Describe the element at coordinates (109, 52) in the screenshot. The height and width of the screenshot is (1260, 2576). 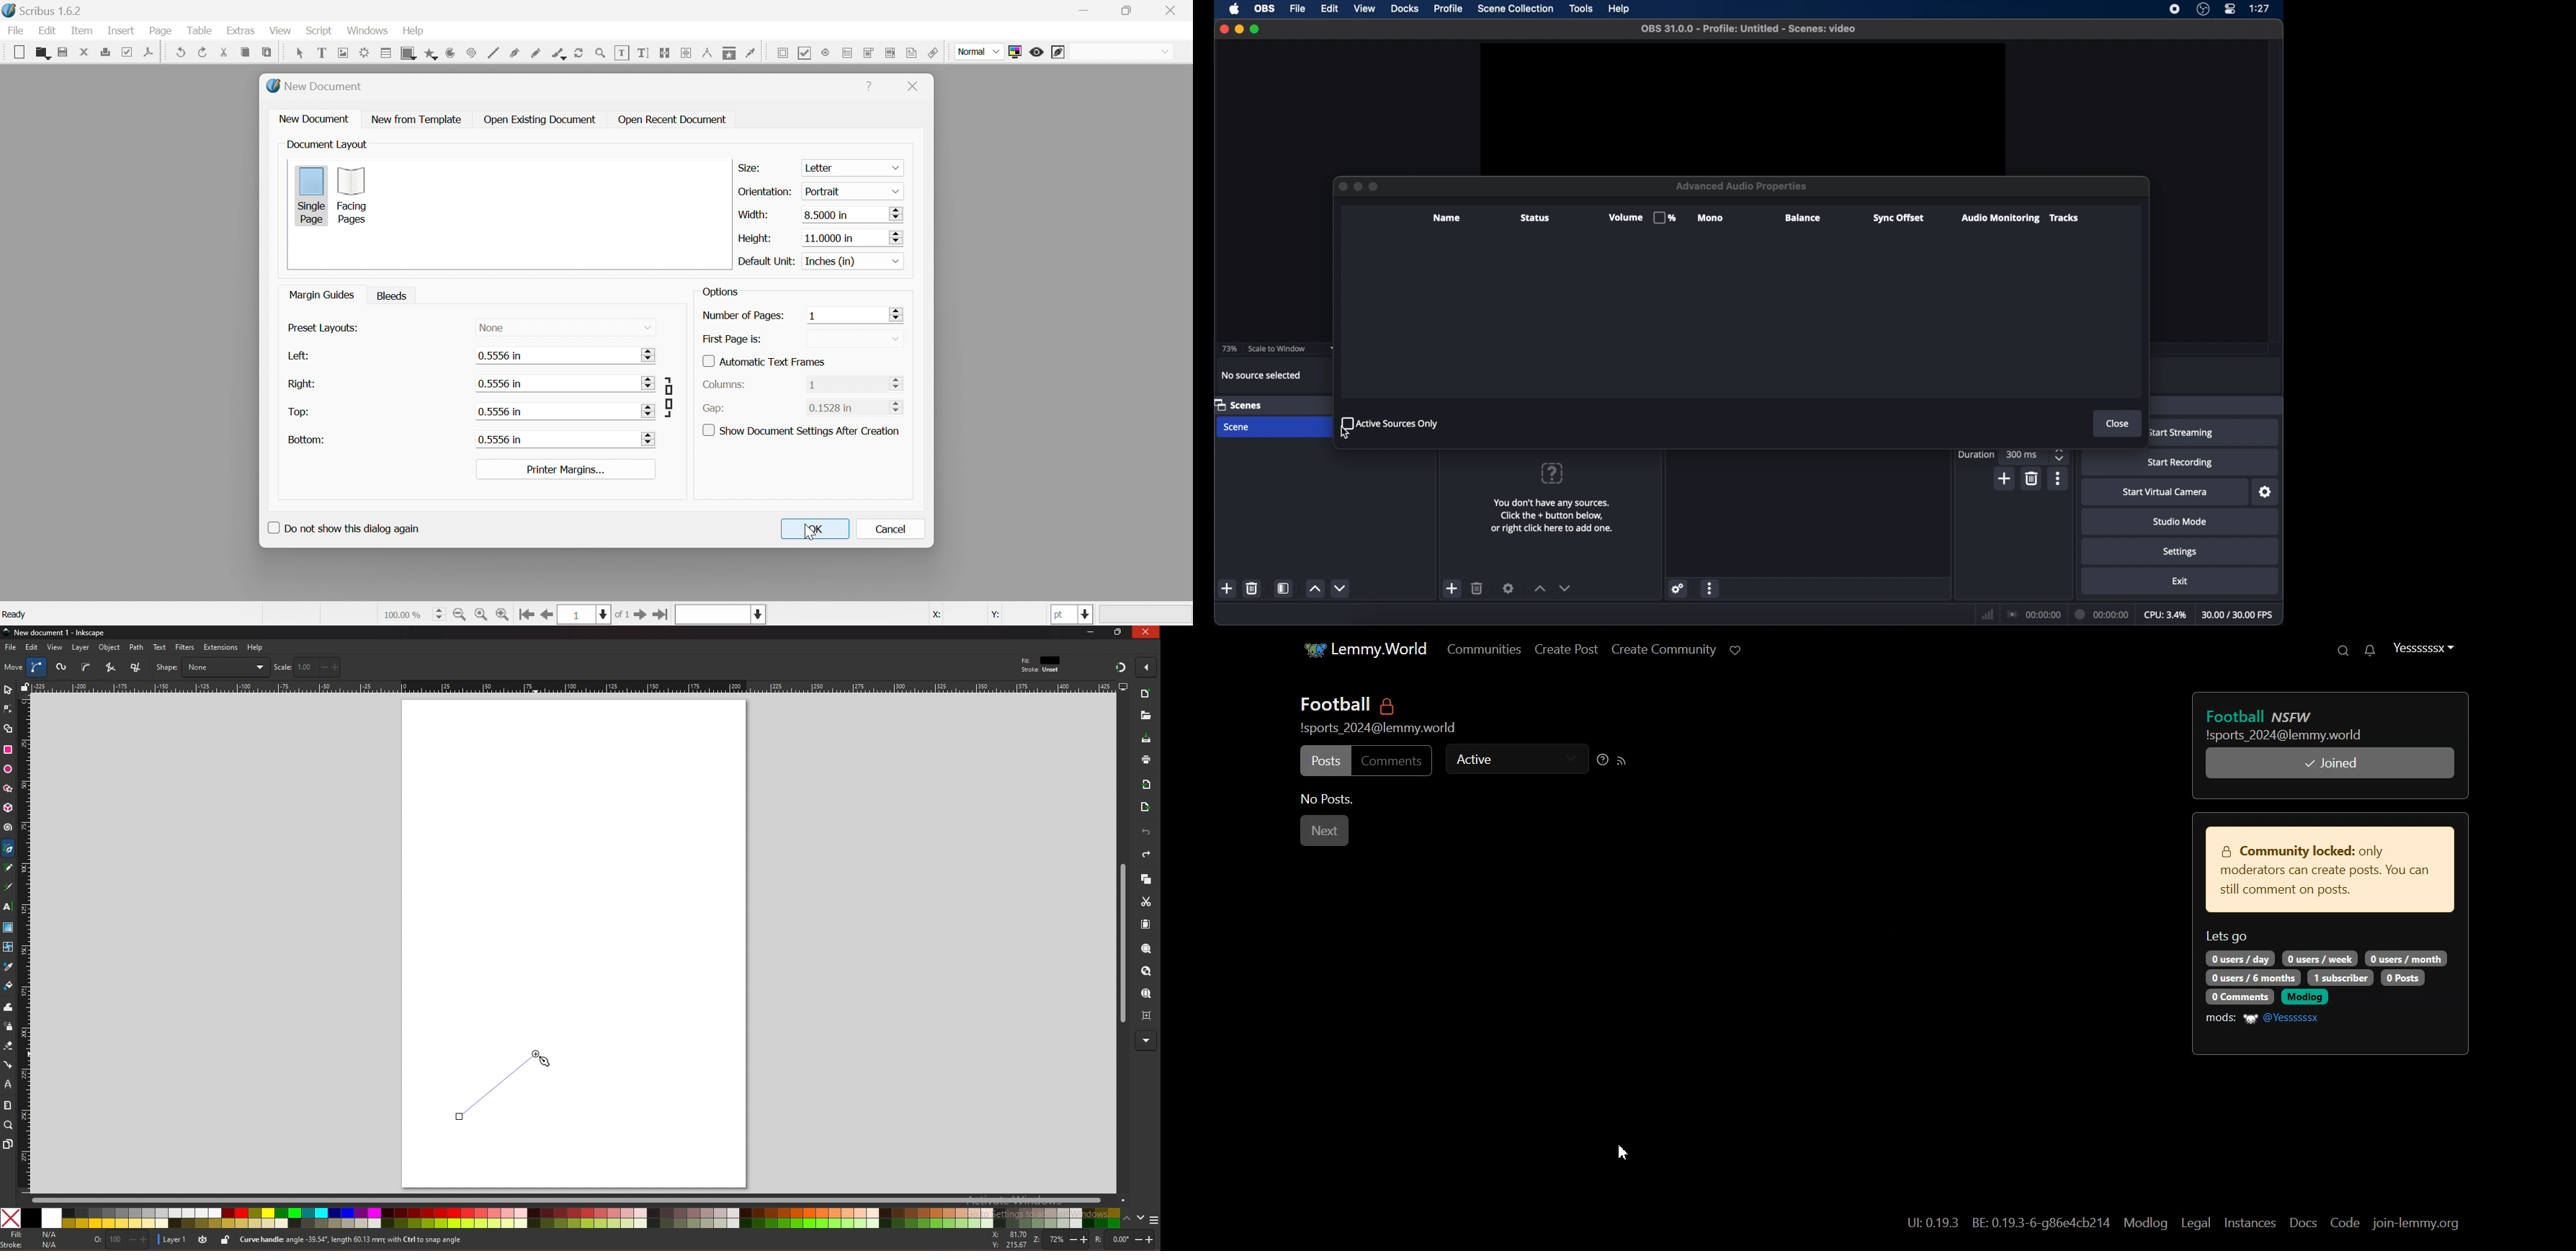
I see `print` at that location.